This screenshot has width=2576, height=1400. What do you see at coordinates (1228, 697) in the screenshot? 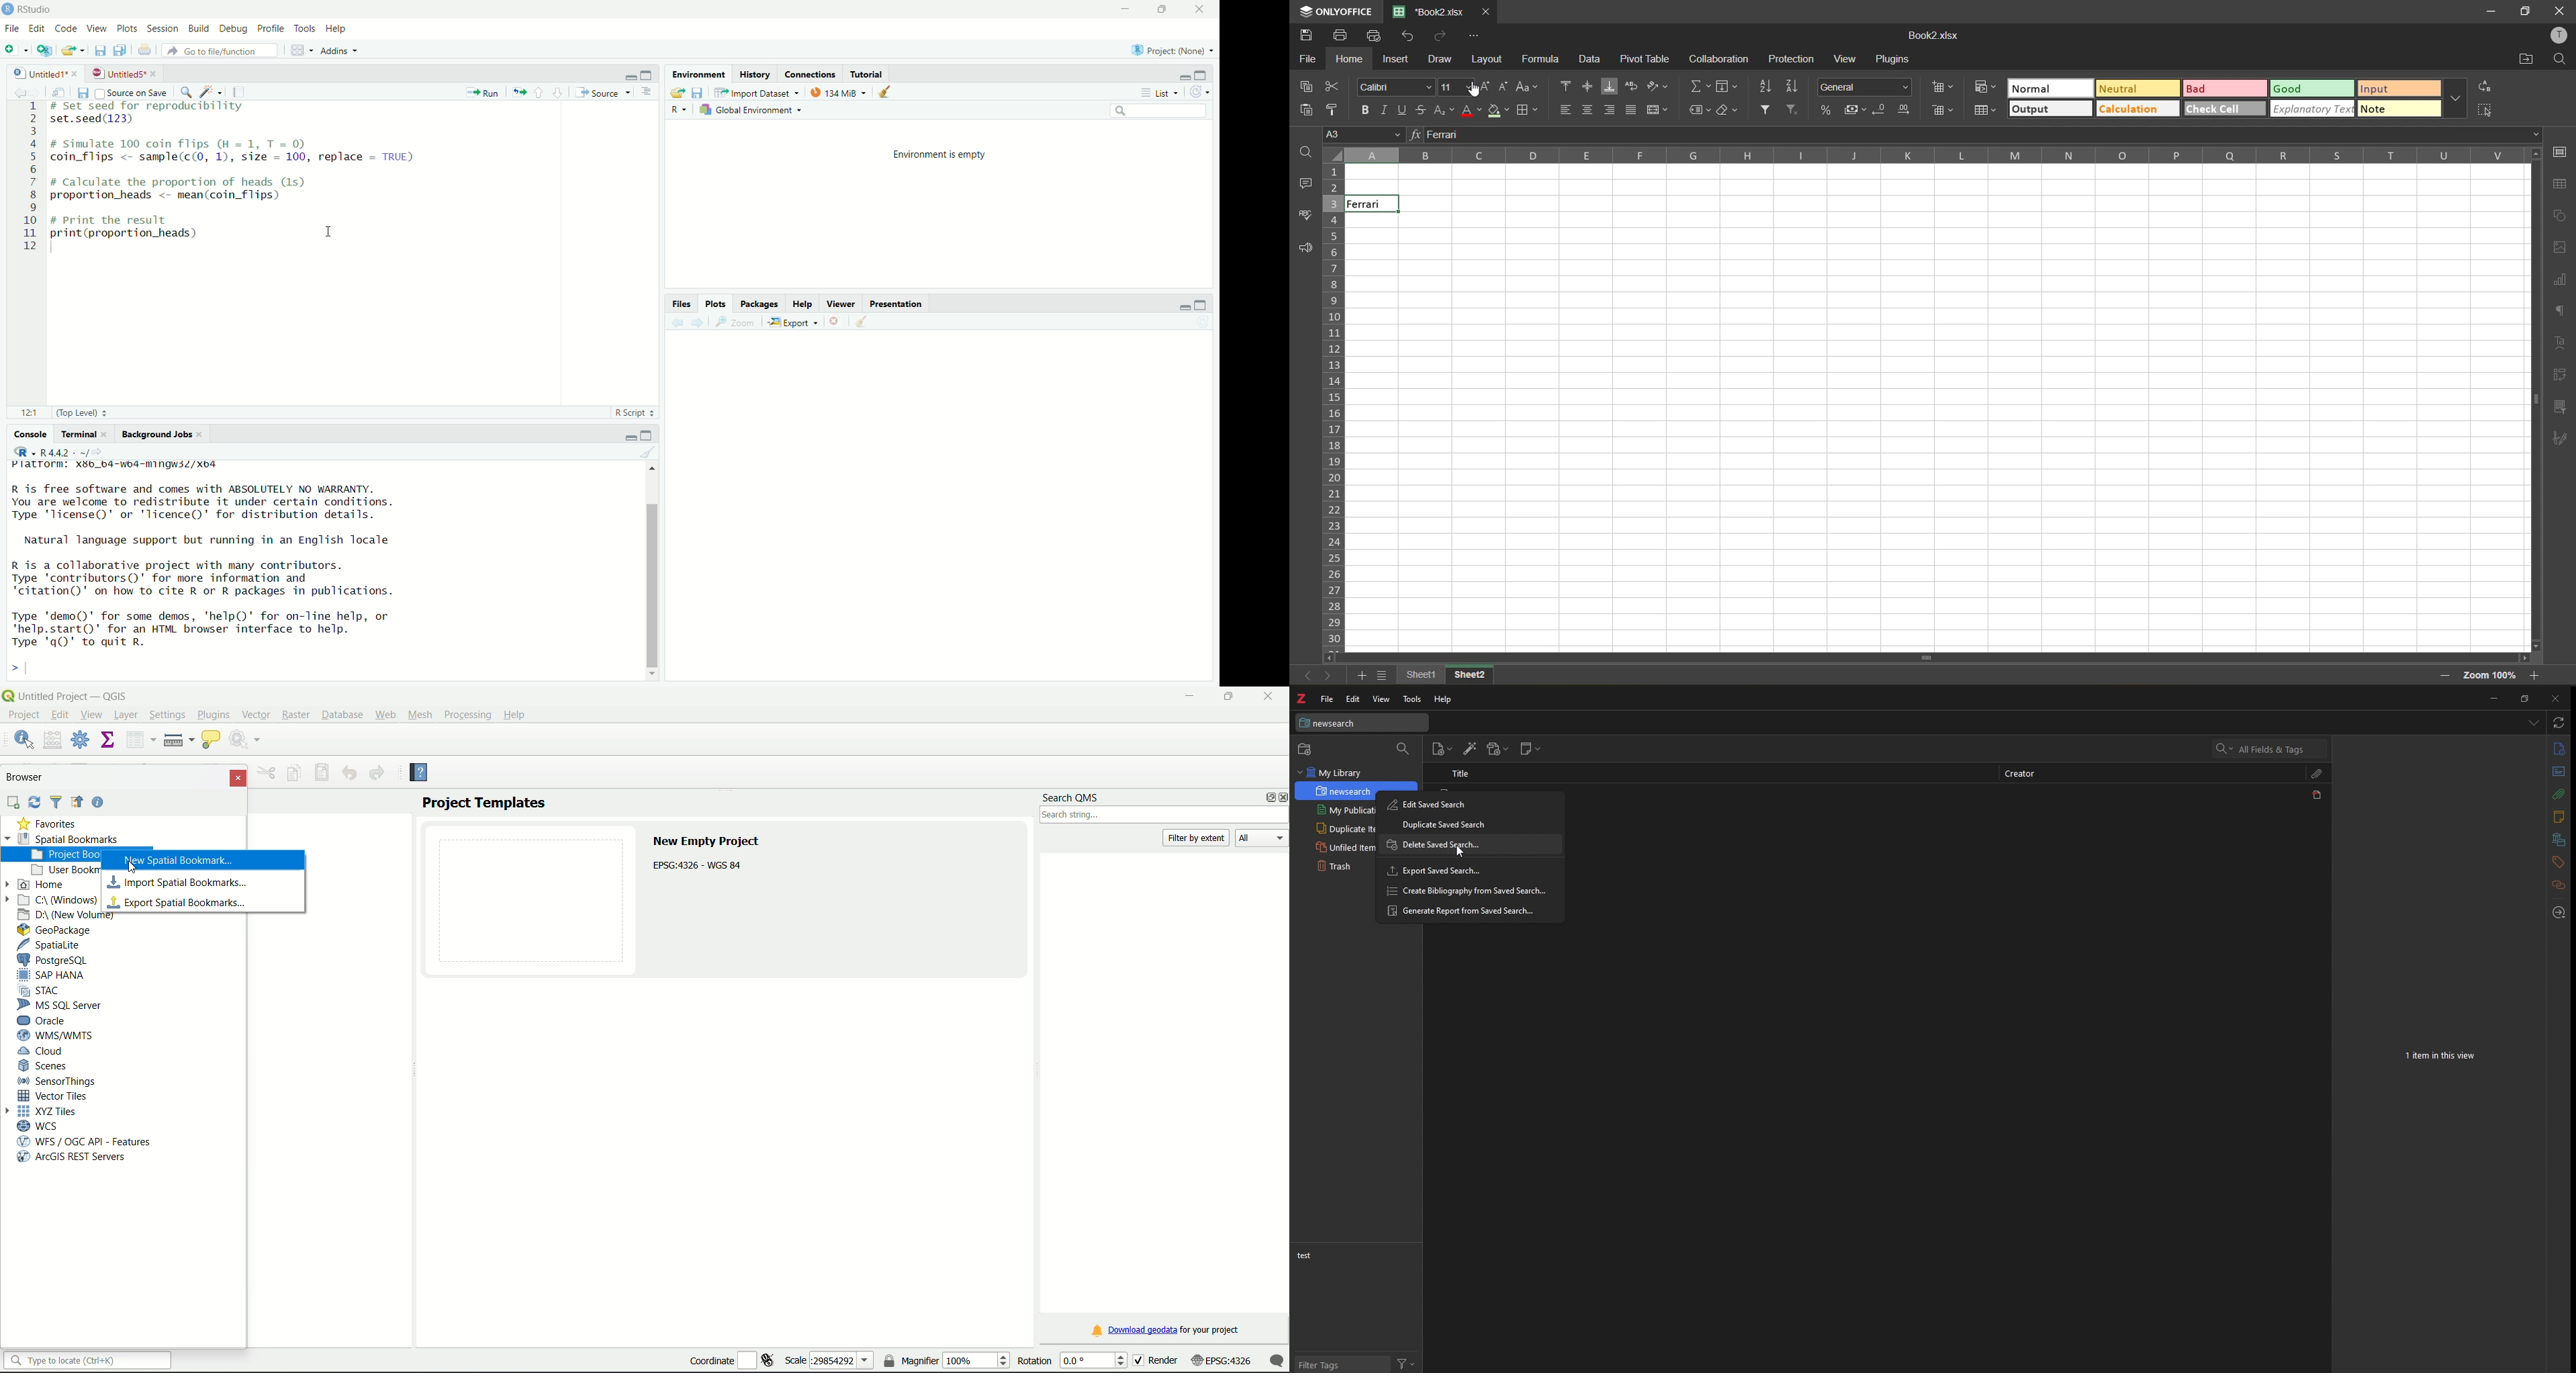
I see `minimize/maximize` at bounding box center [1228, 697].